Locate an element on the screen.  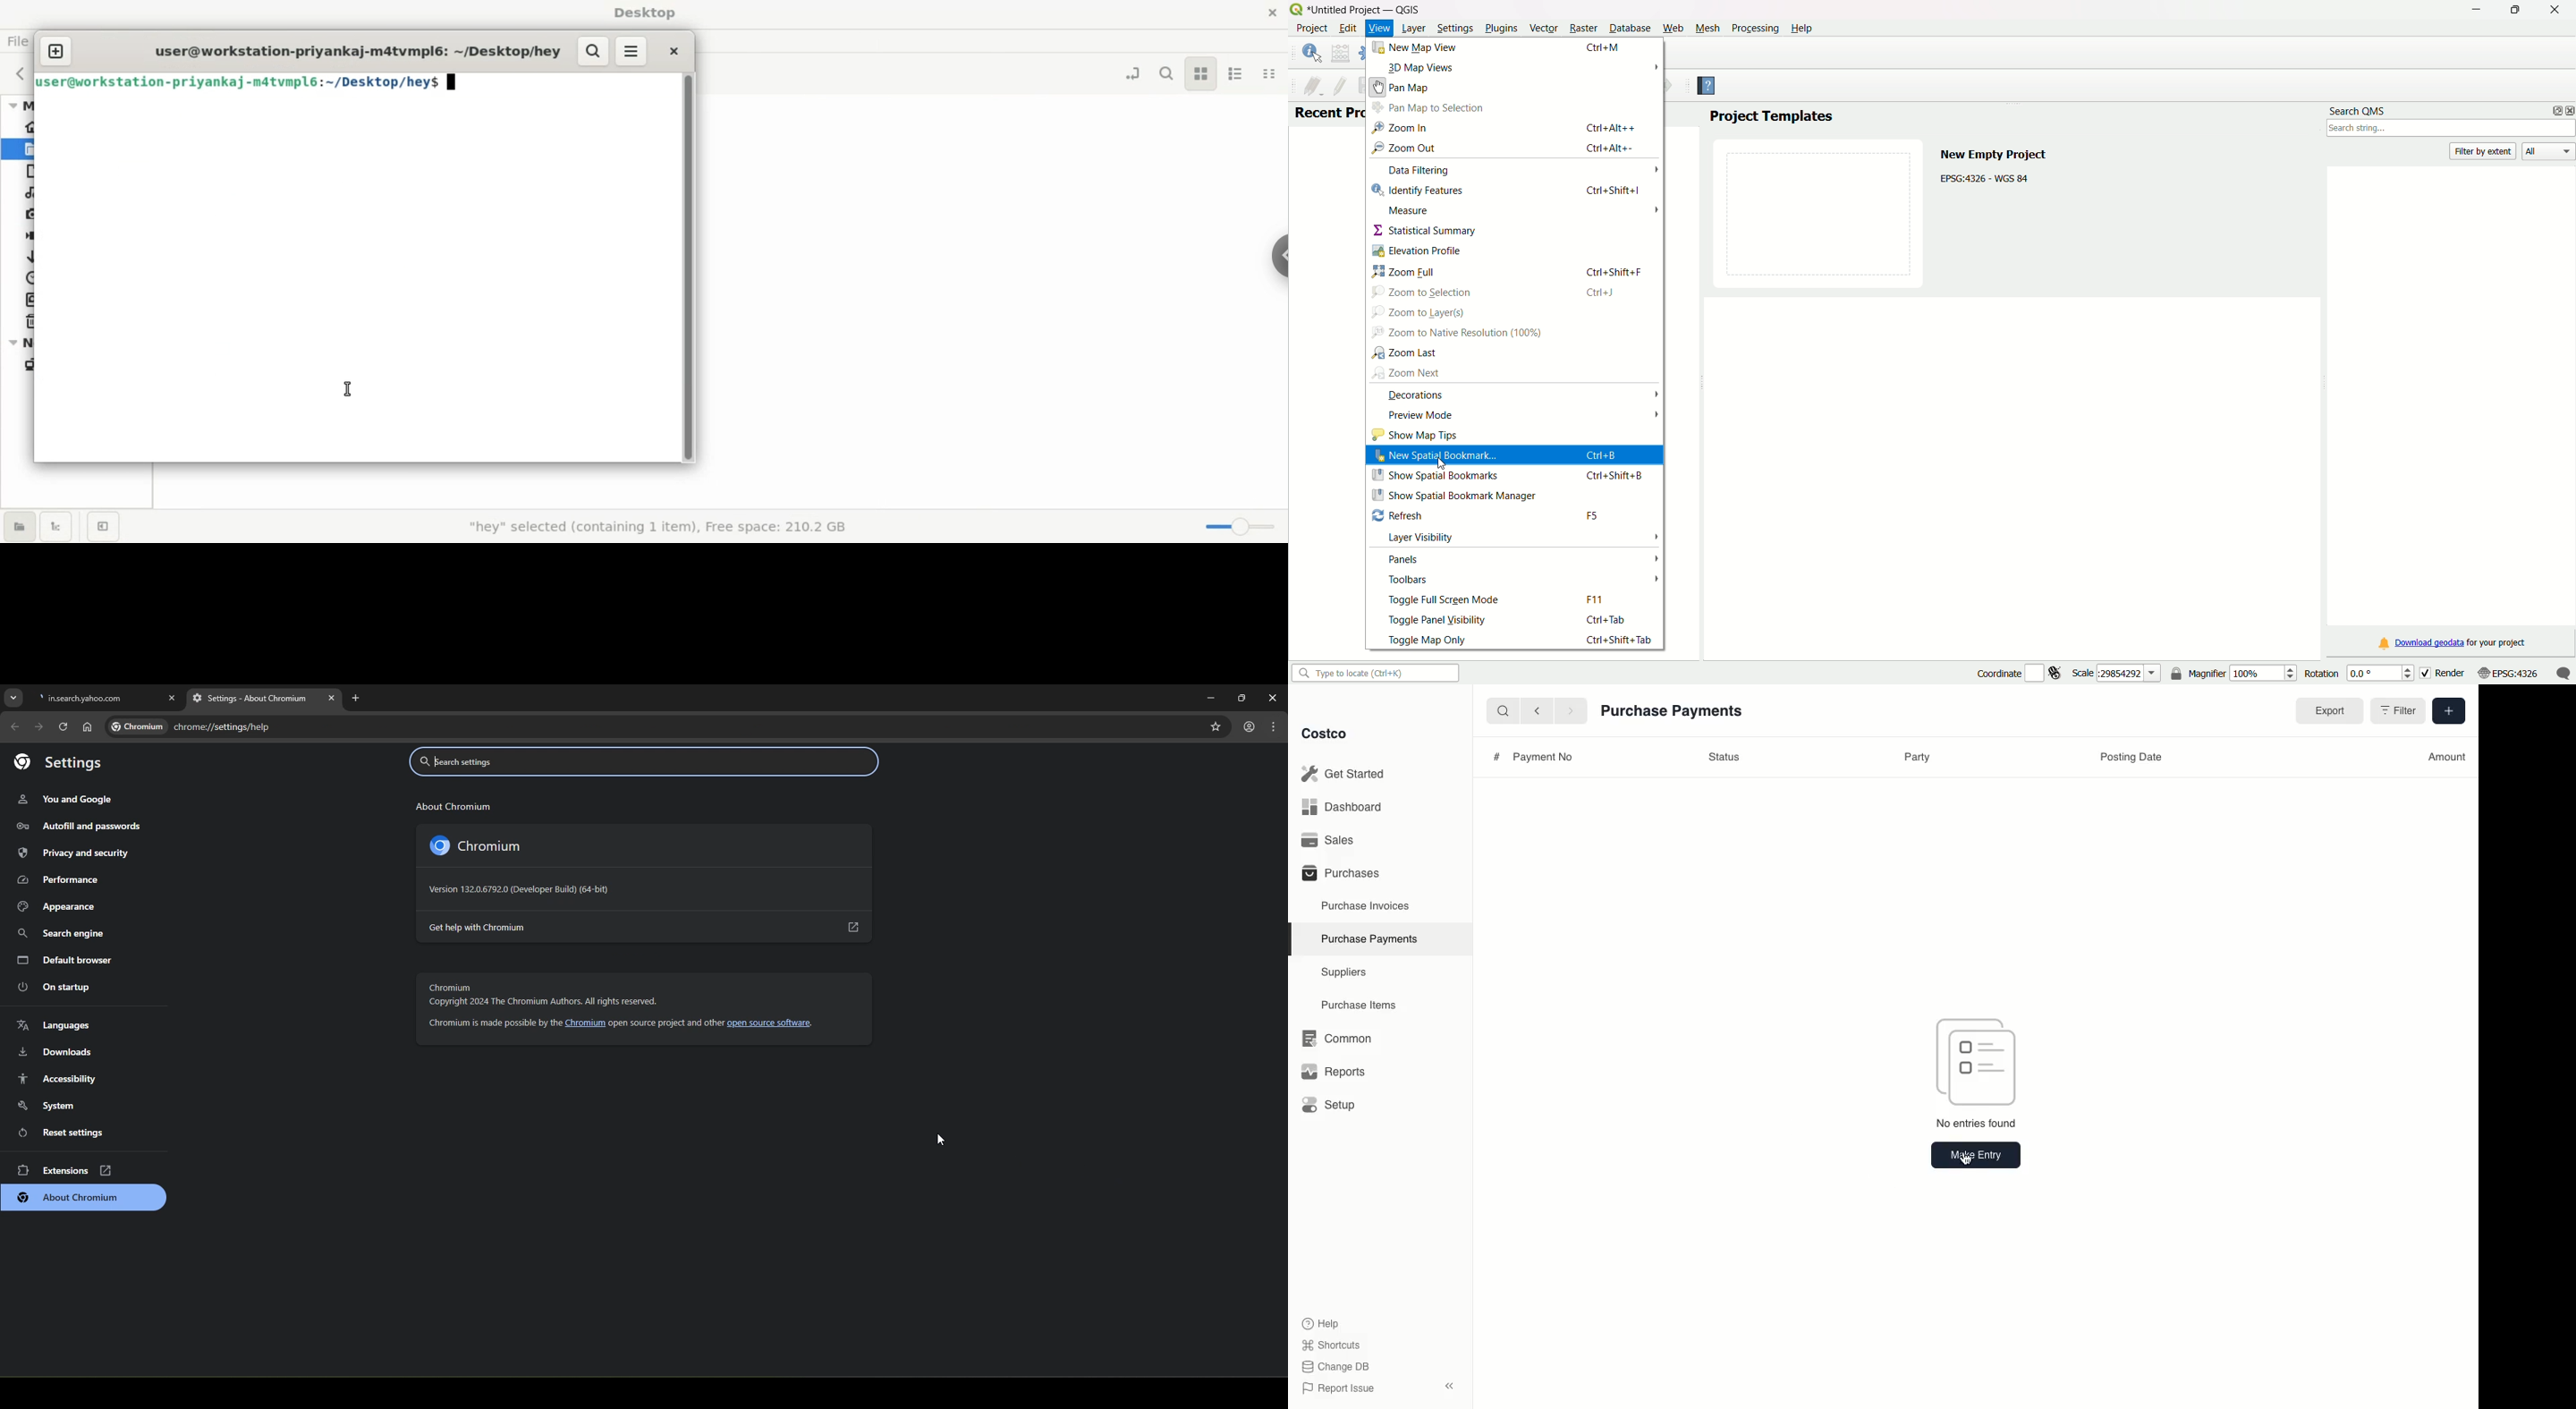
Purchase Payments is located at coordinates (1368, 937).